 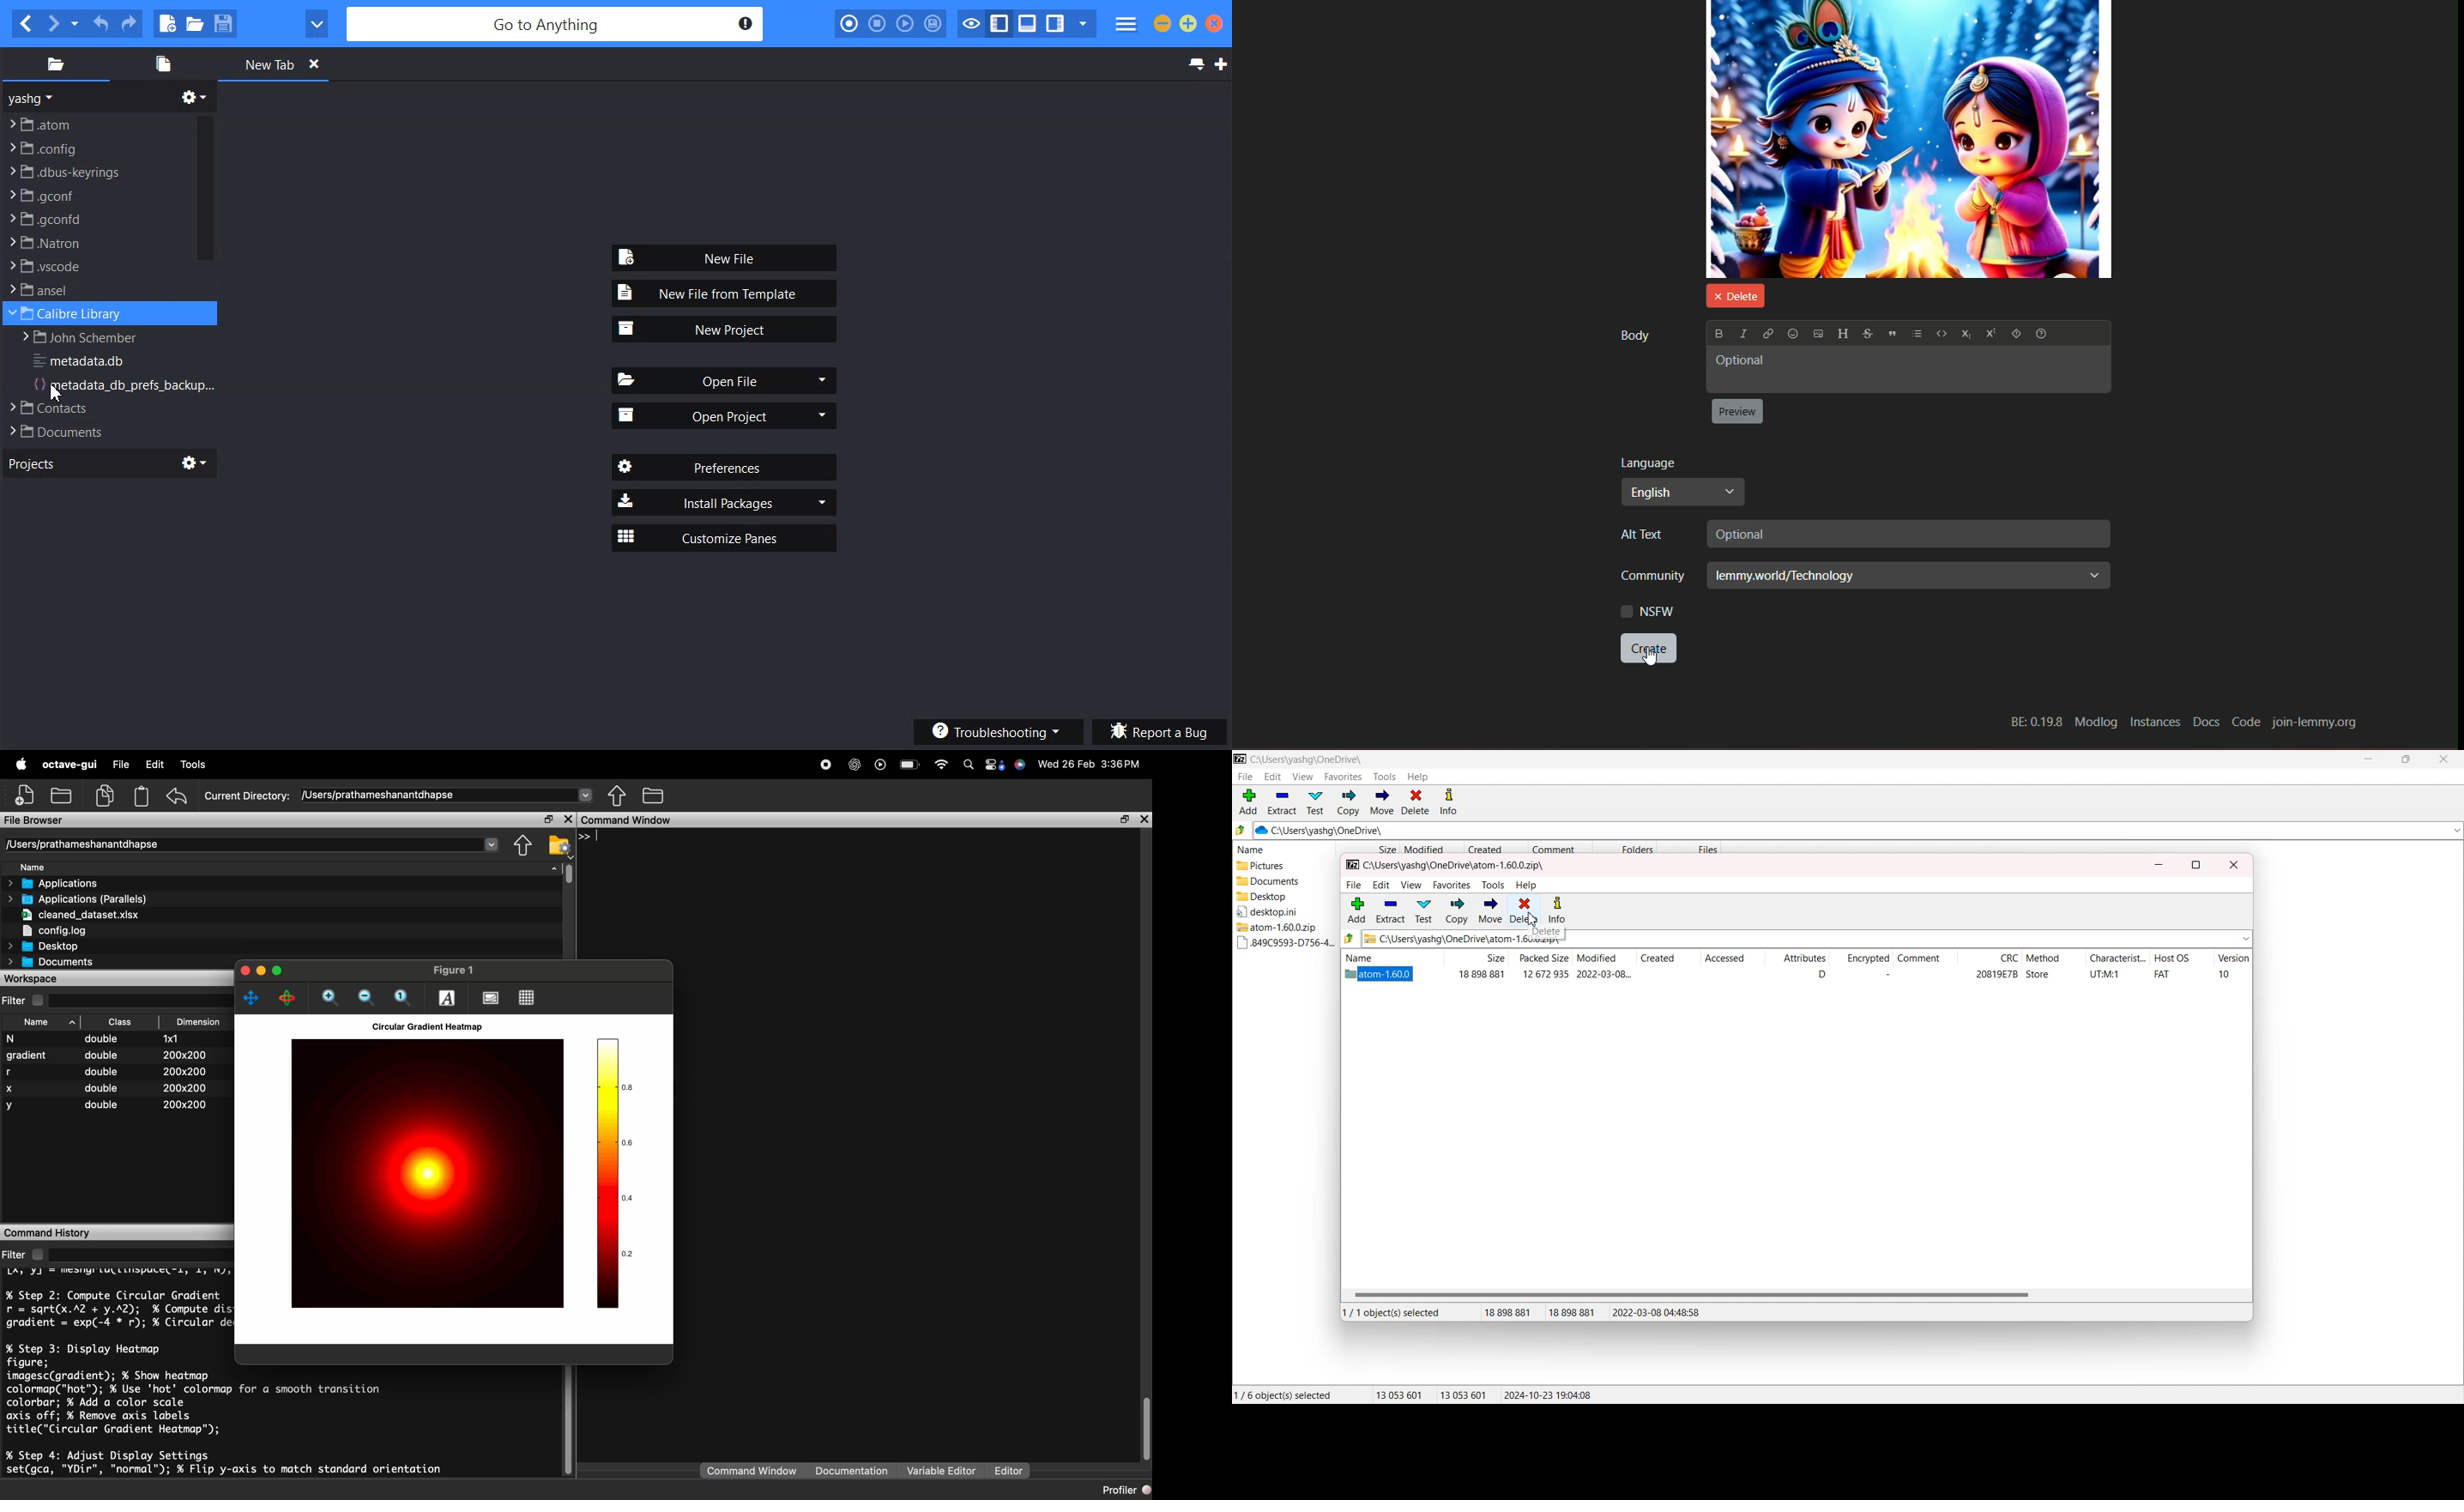 What do you see at coordinates (1279, 912) in the screenshot?
I see `Desktop File` at bounding box center [1279, 912].